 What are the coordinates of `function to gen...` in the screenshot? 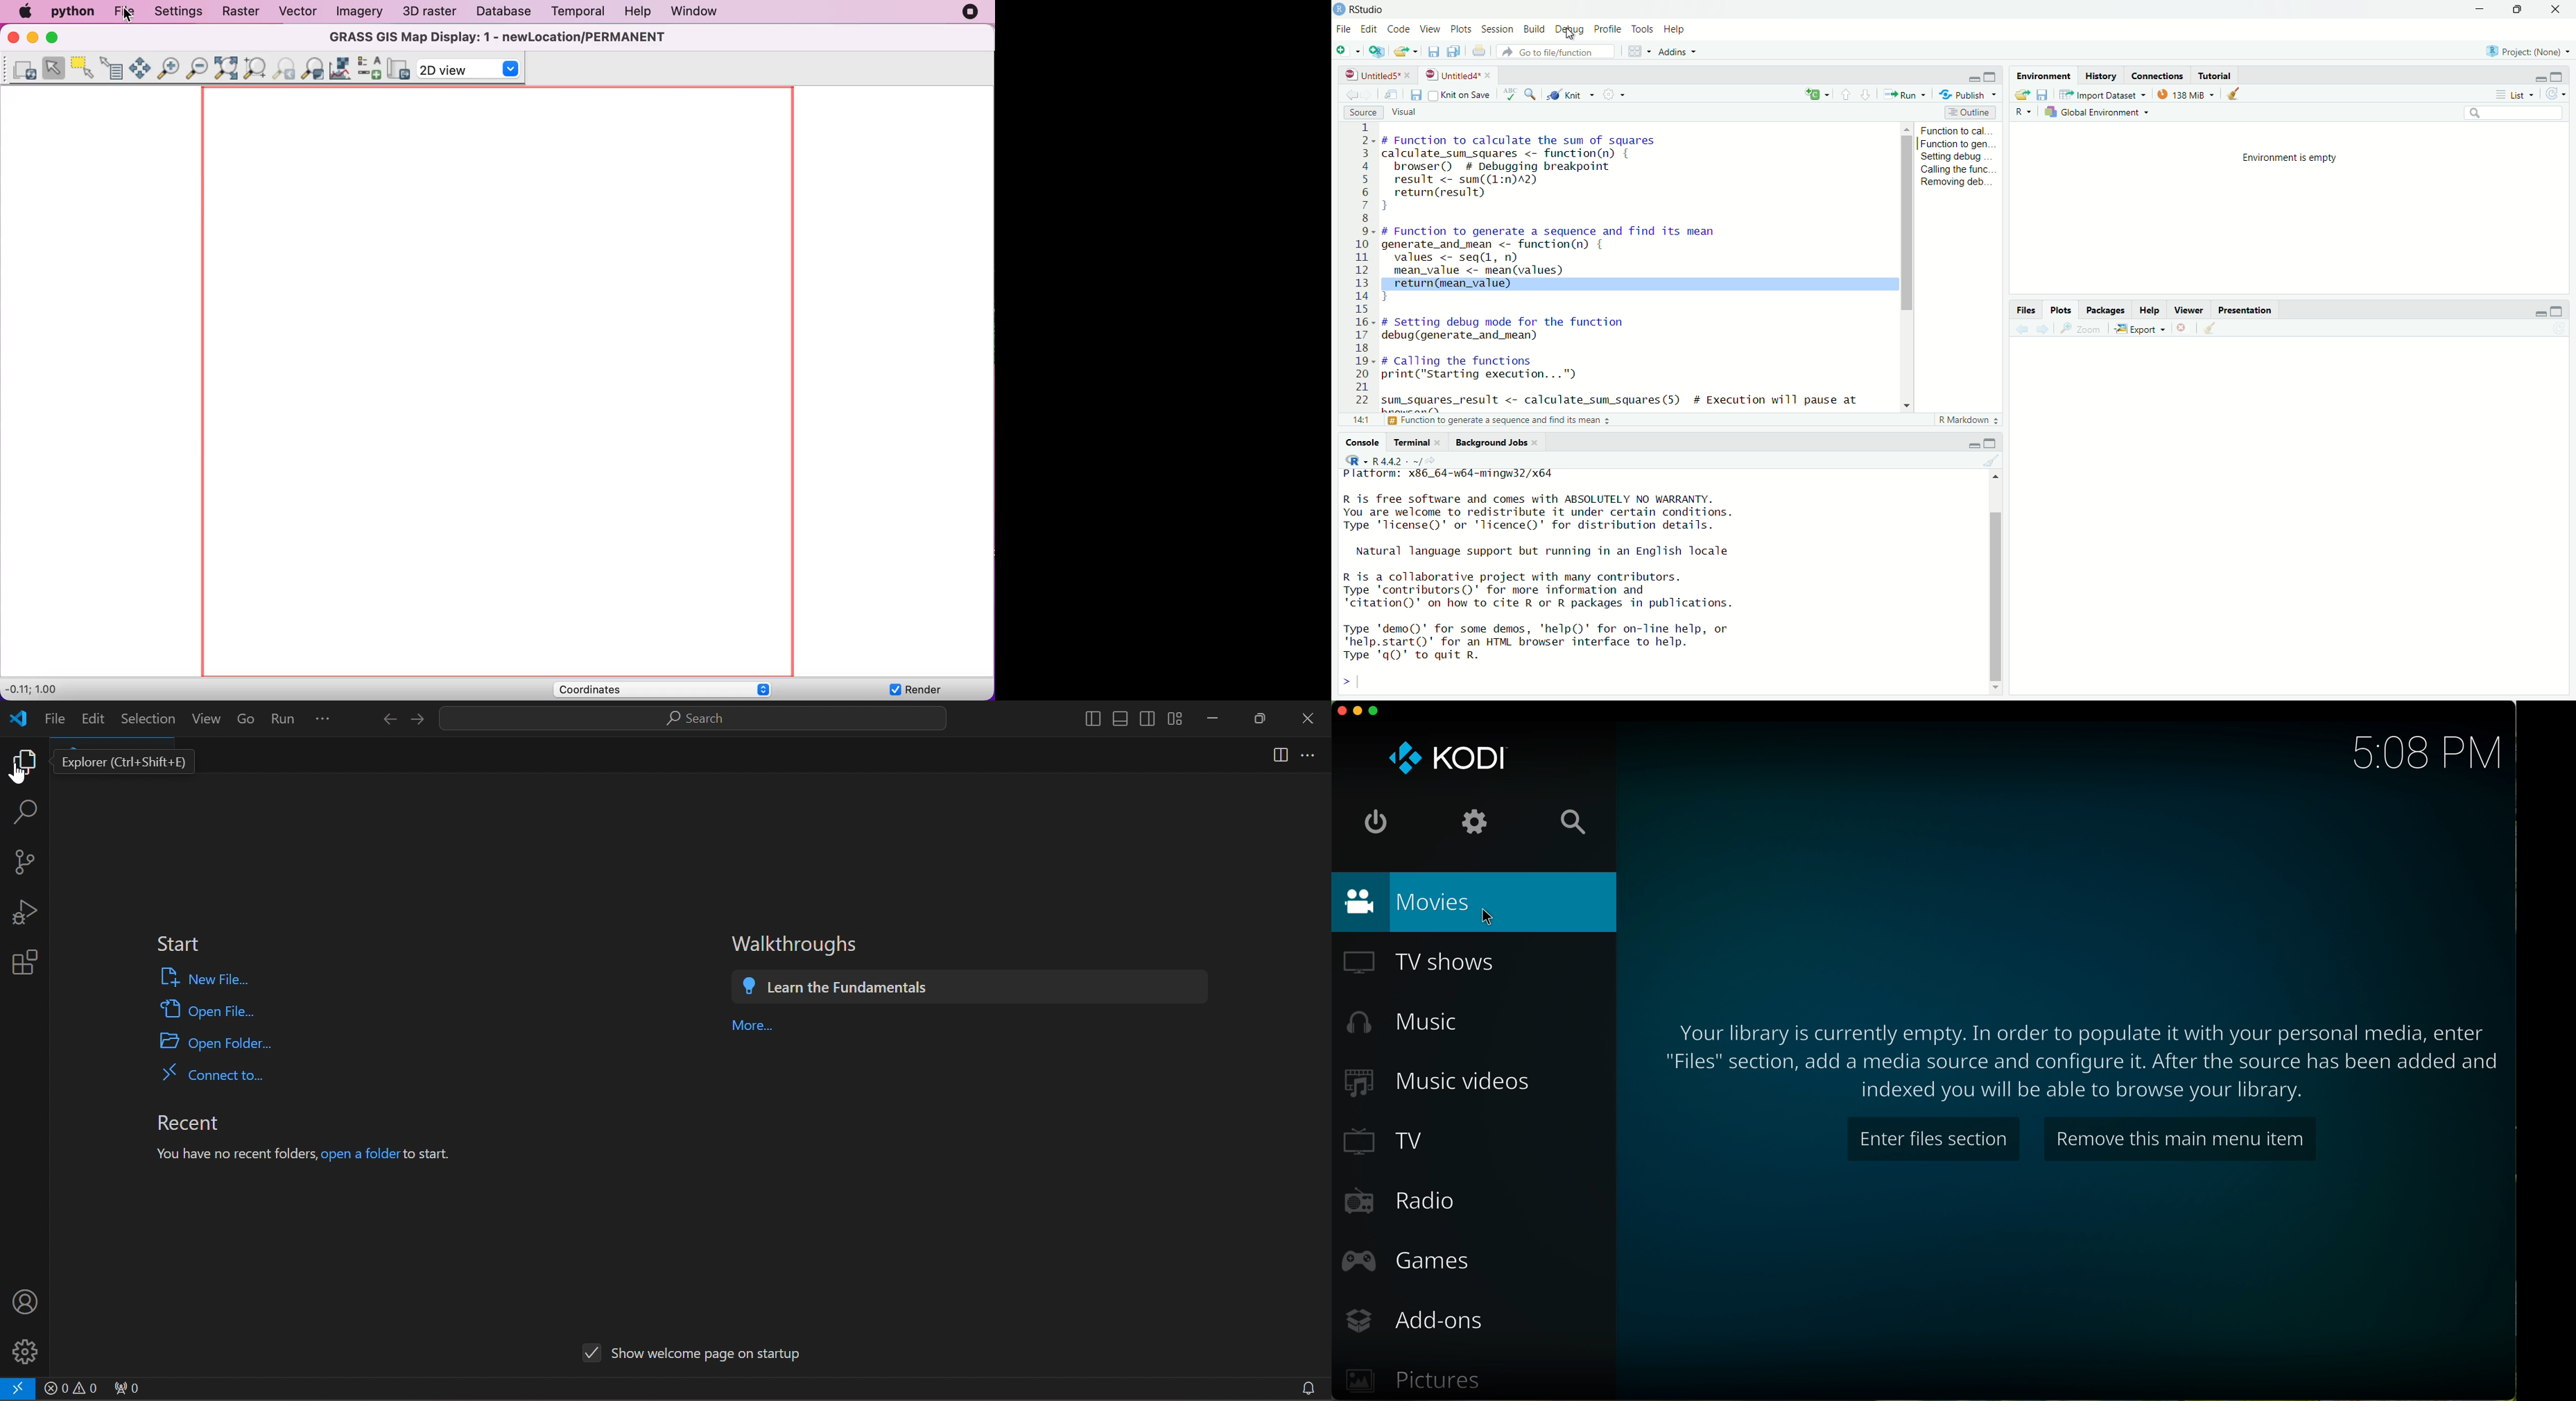 It's located at (1956, 143).